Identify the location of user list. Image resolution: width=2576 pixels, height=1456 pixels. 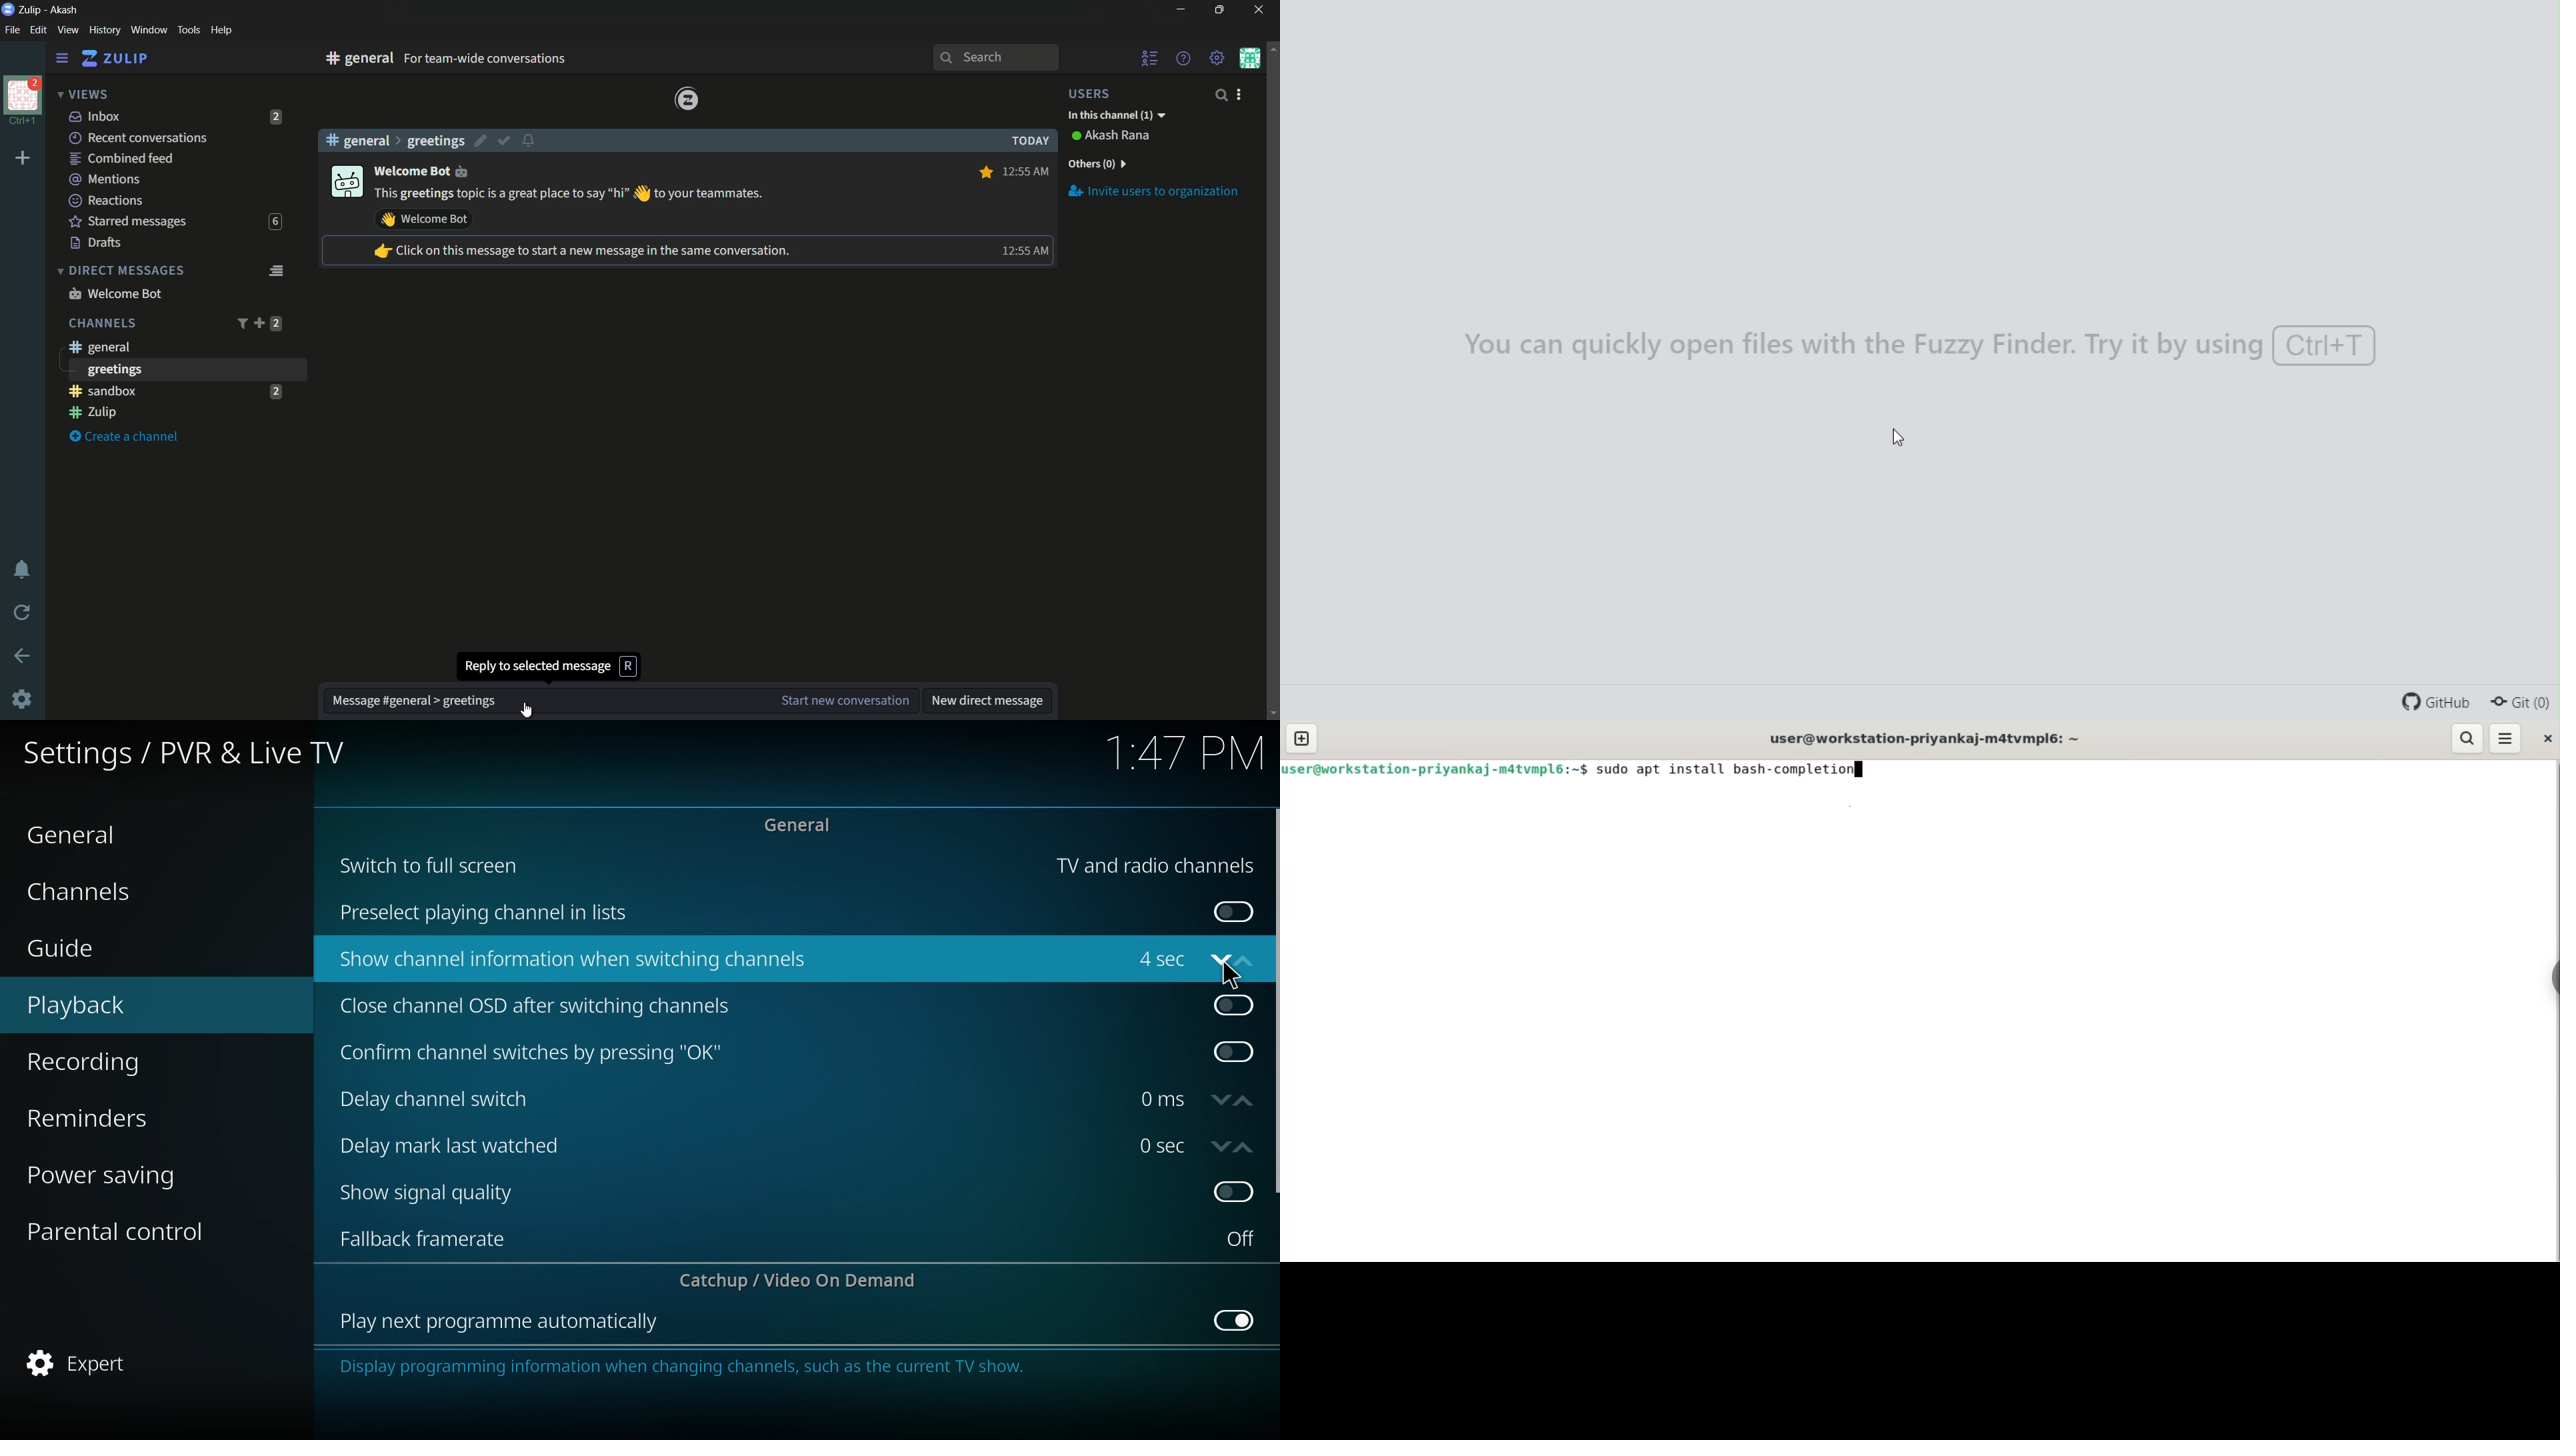
(1151, 58).